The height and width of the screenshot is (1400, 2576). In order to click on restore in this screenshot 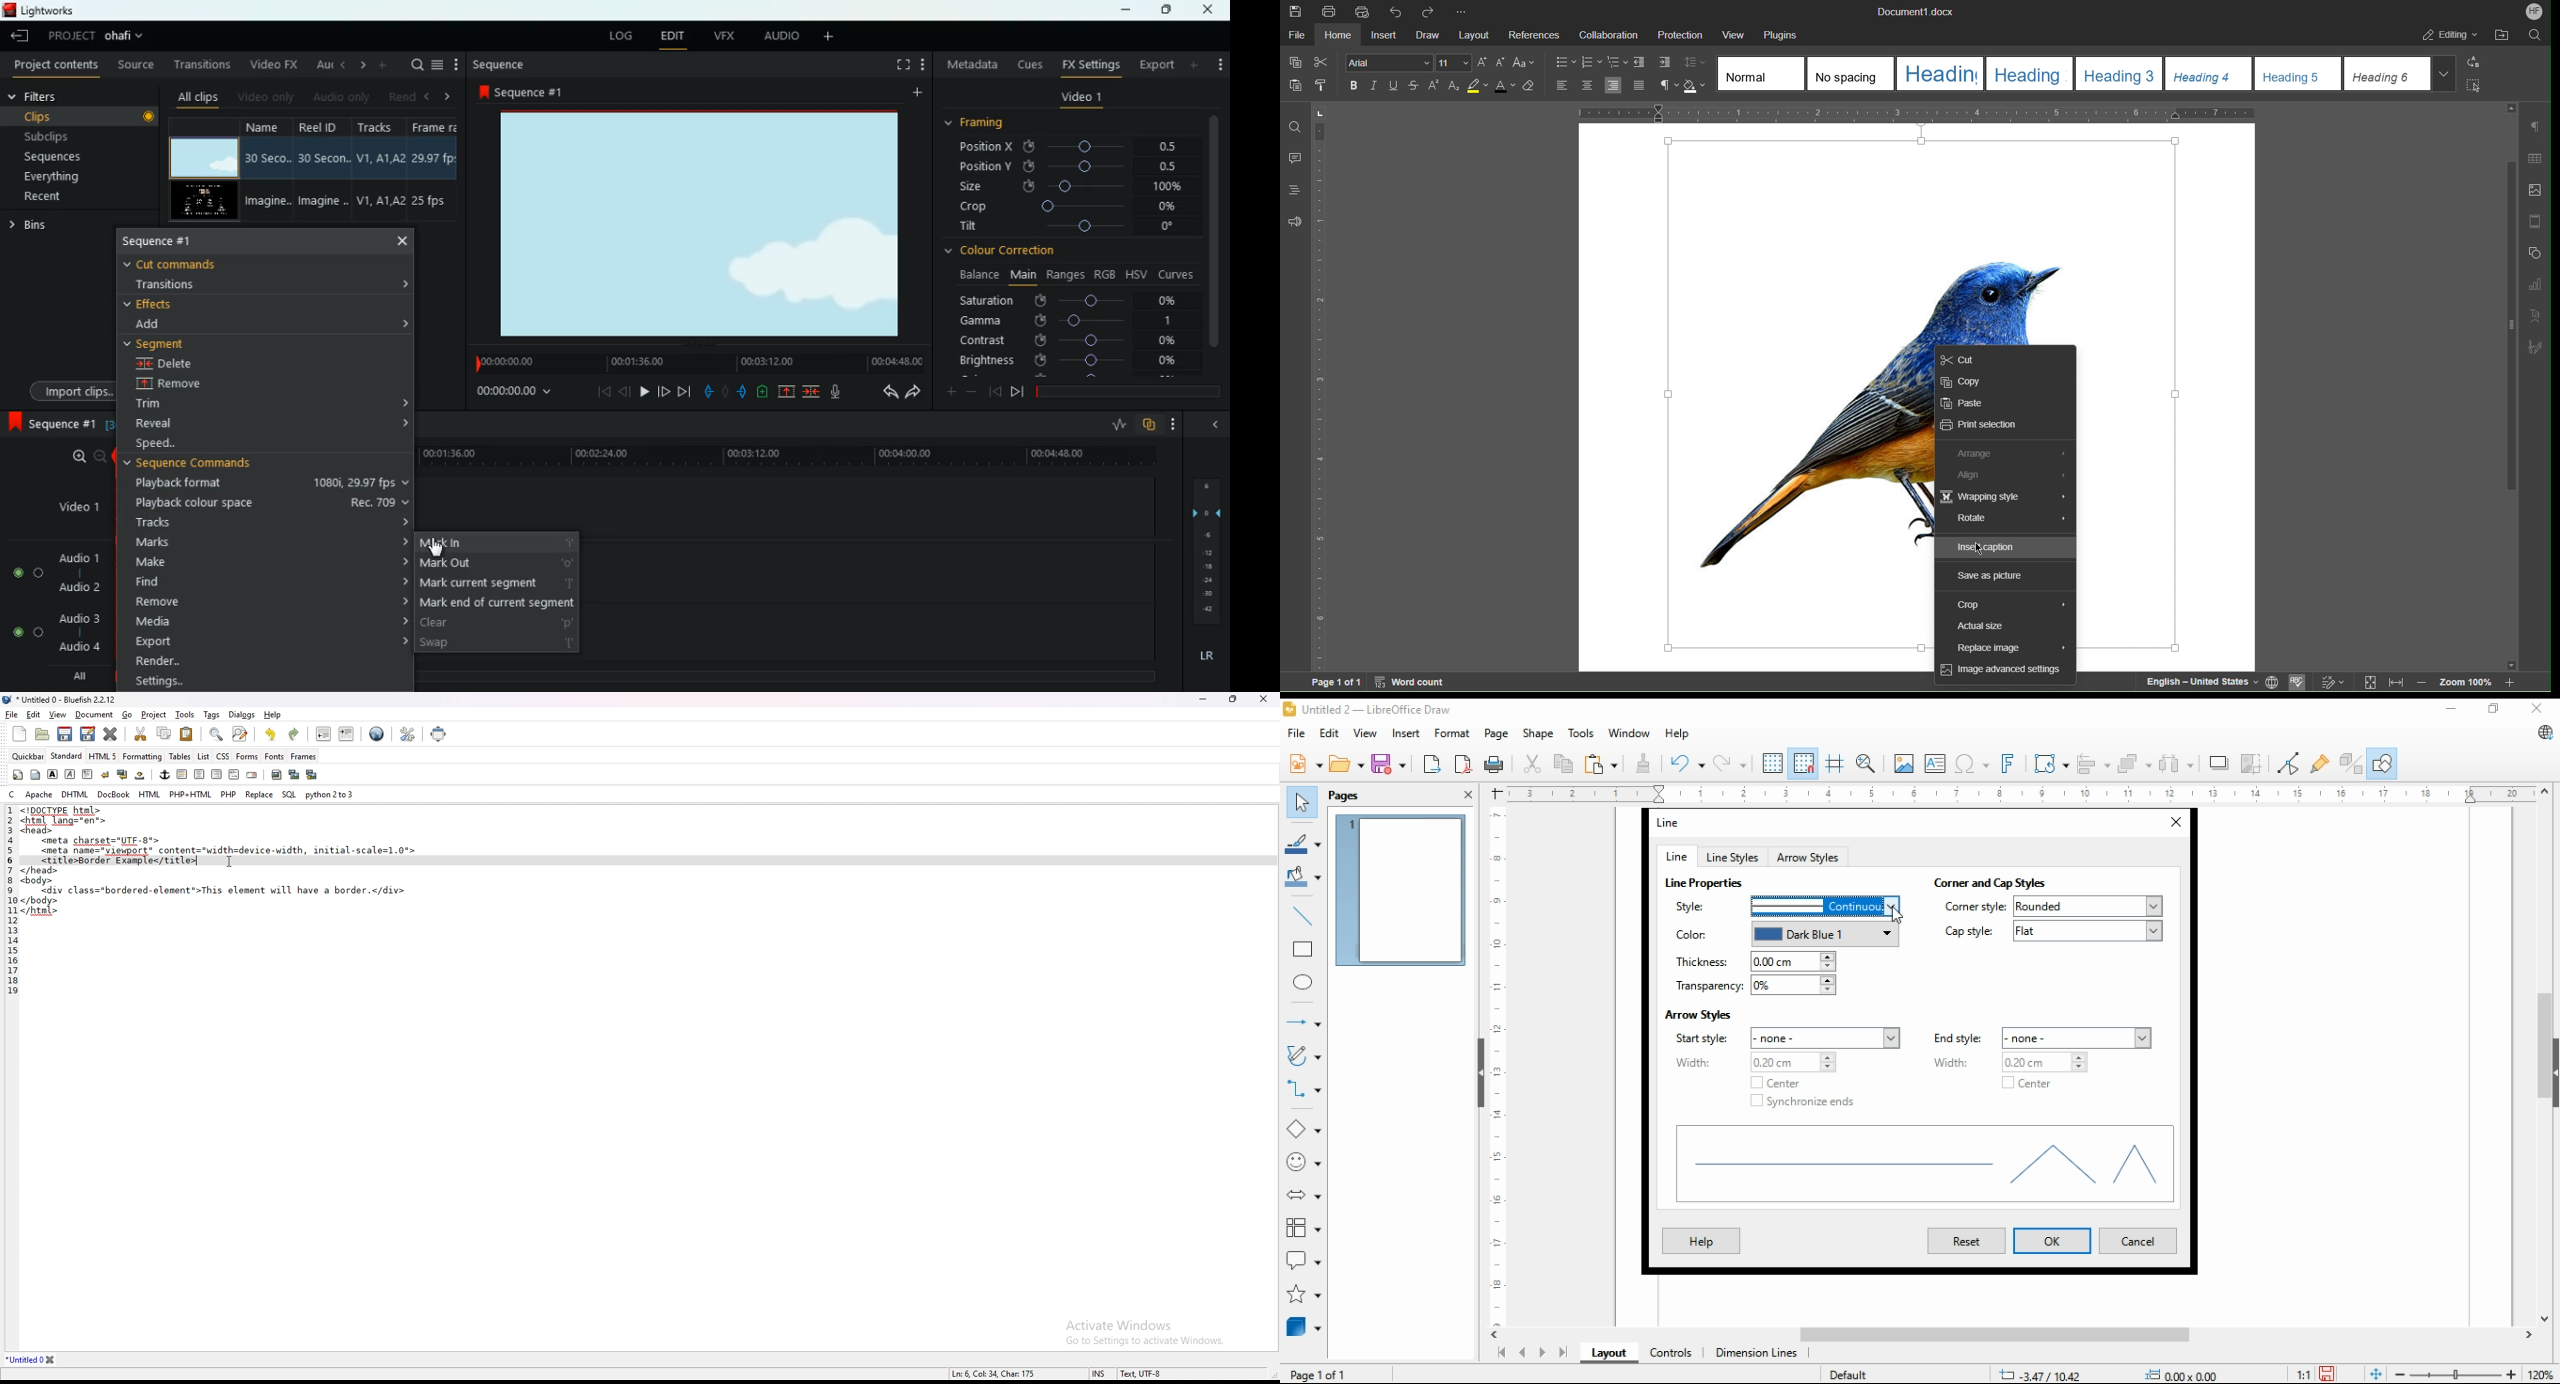, I will do `click(2497, 709)`.